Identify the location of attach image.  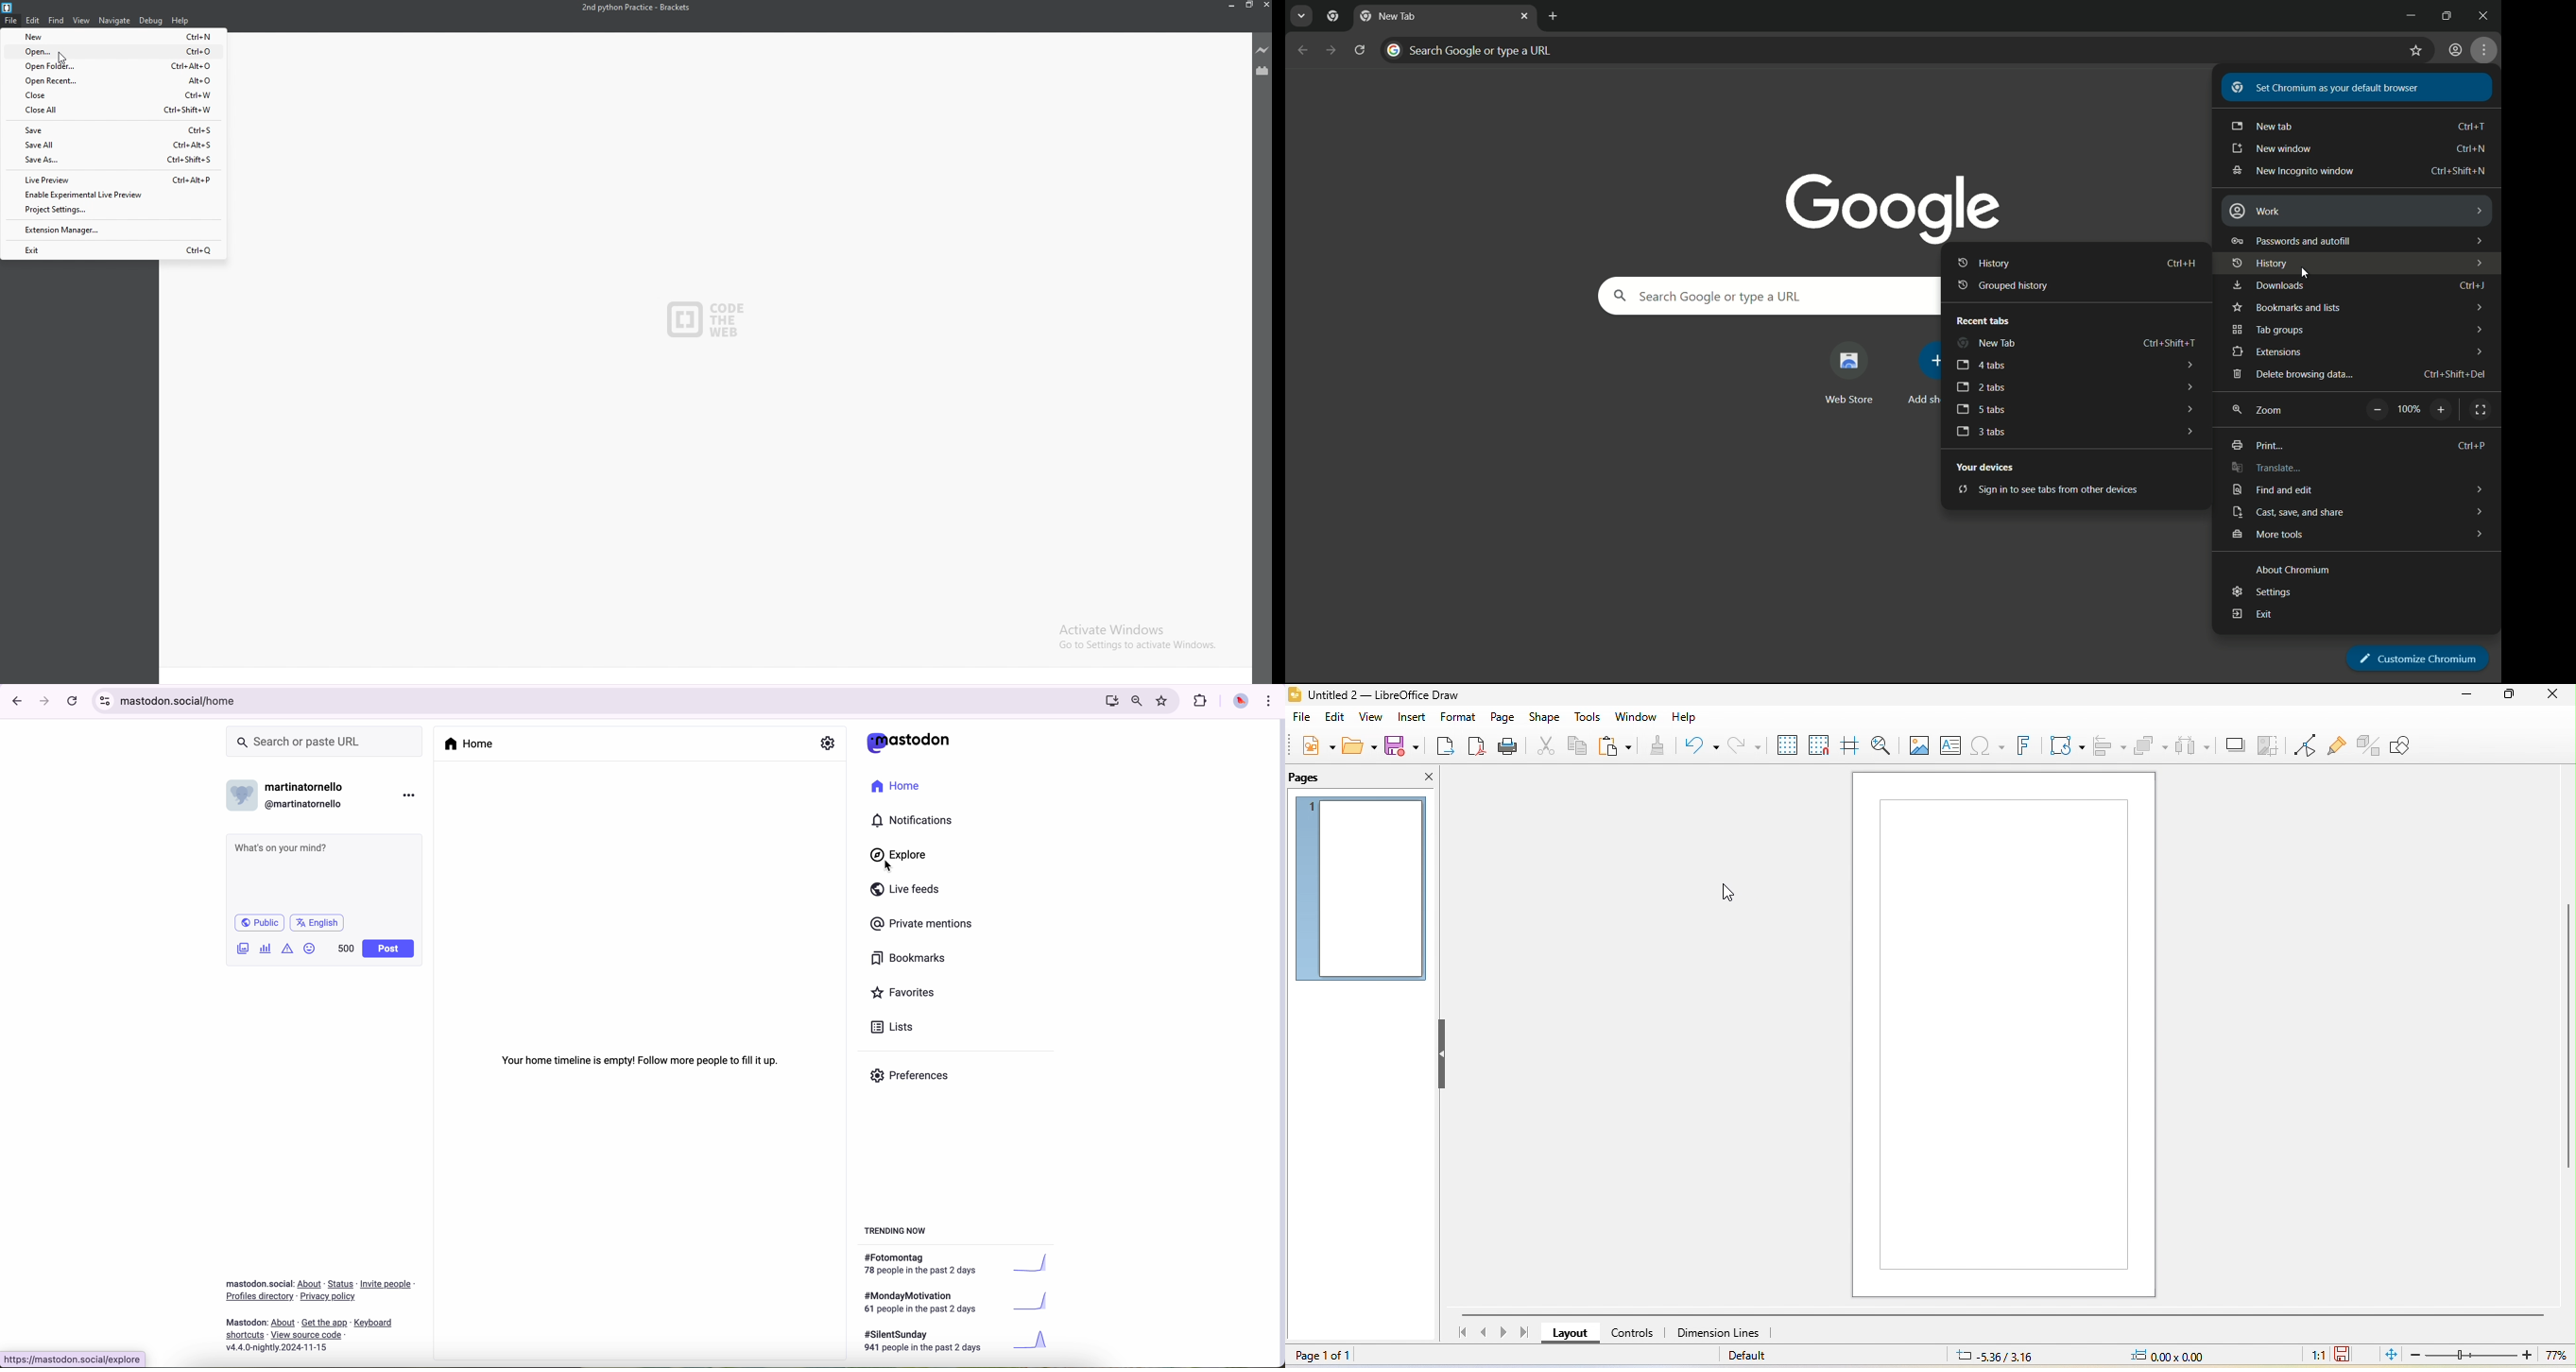
(243, 948).